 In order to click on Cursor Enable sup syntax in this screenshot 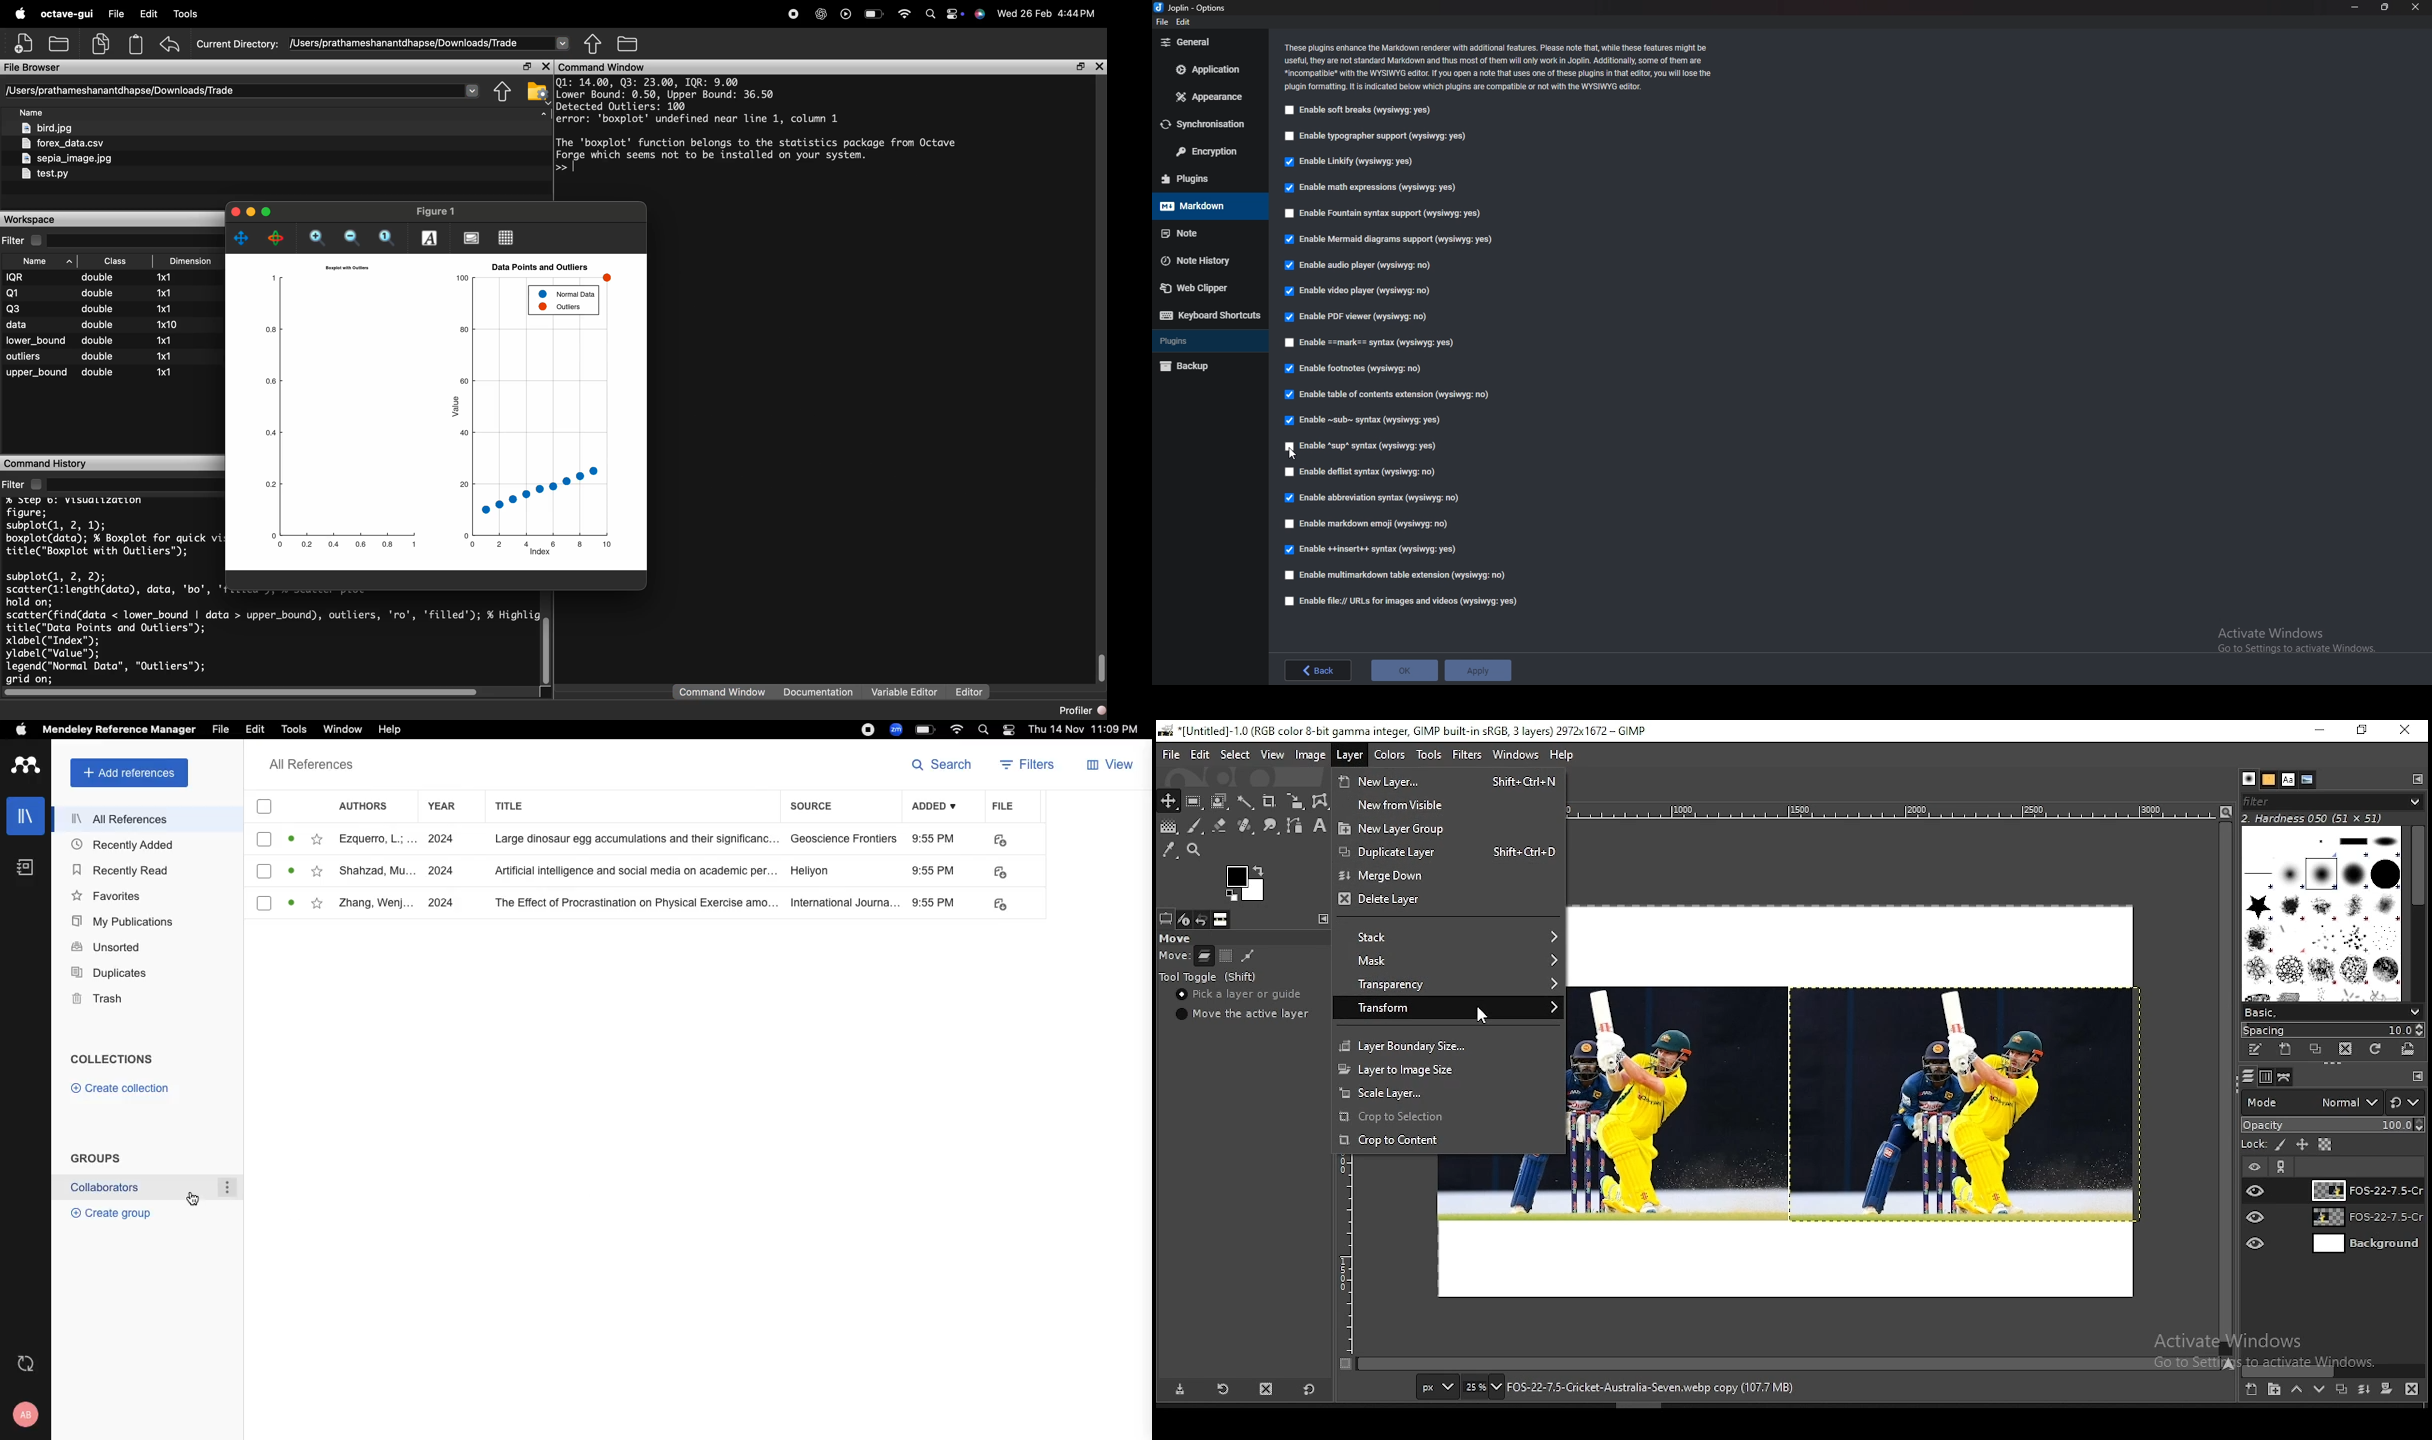, I will do `click(1363, 447)`.